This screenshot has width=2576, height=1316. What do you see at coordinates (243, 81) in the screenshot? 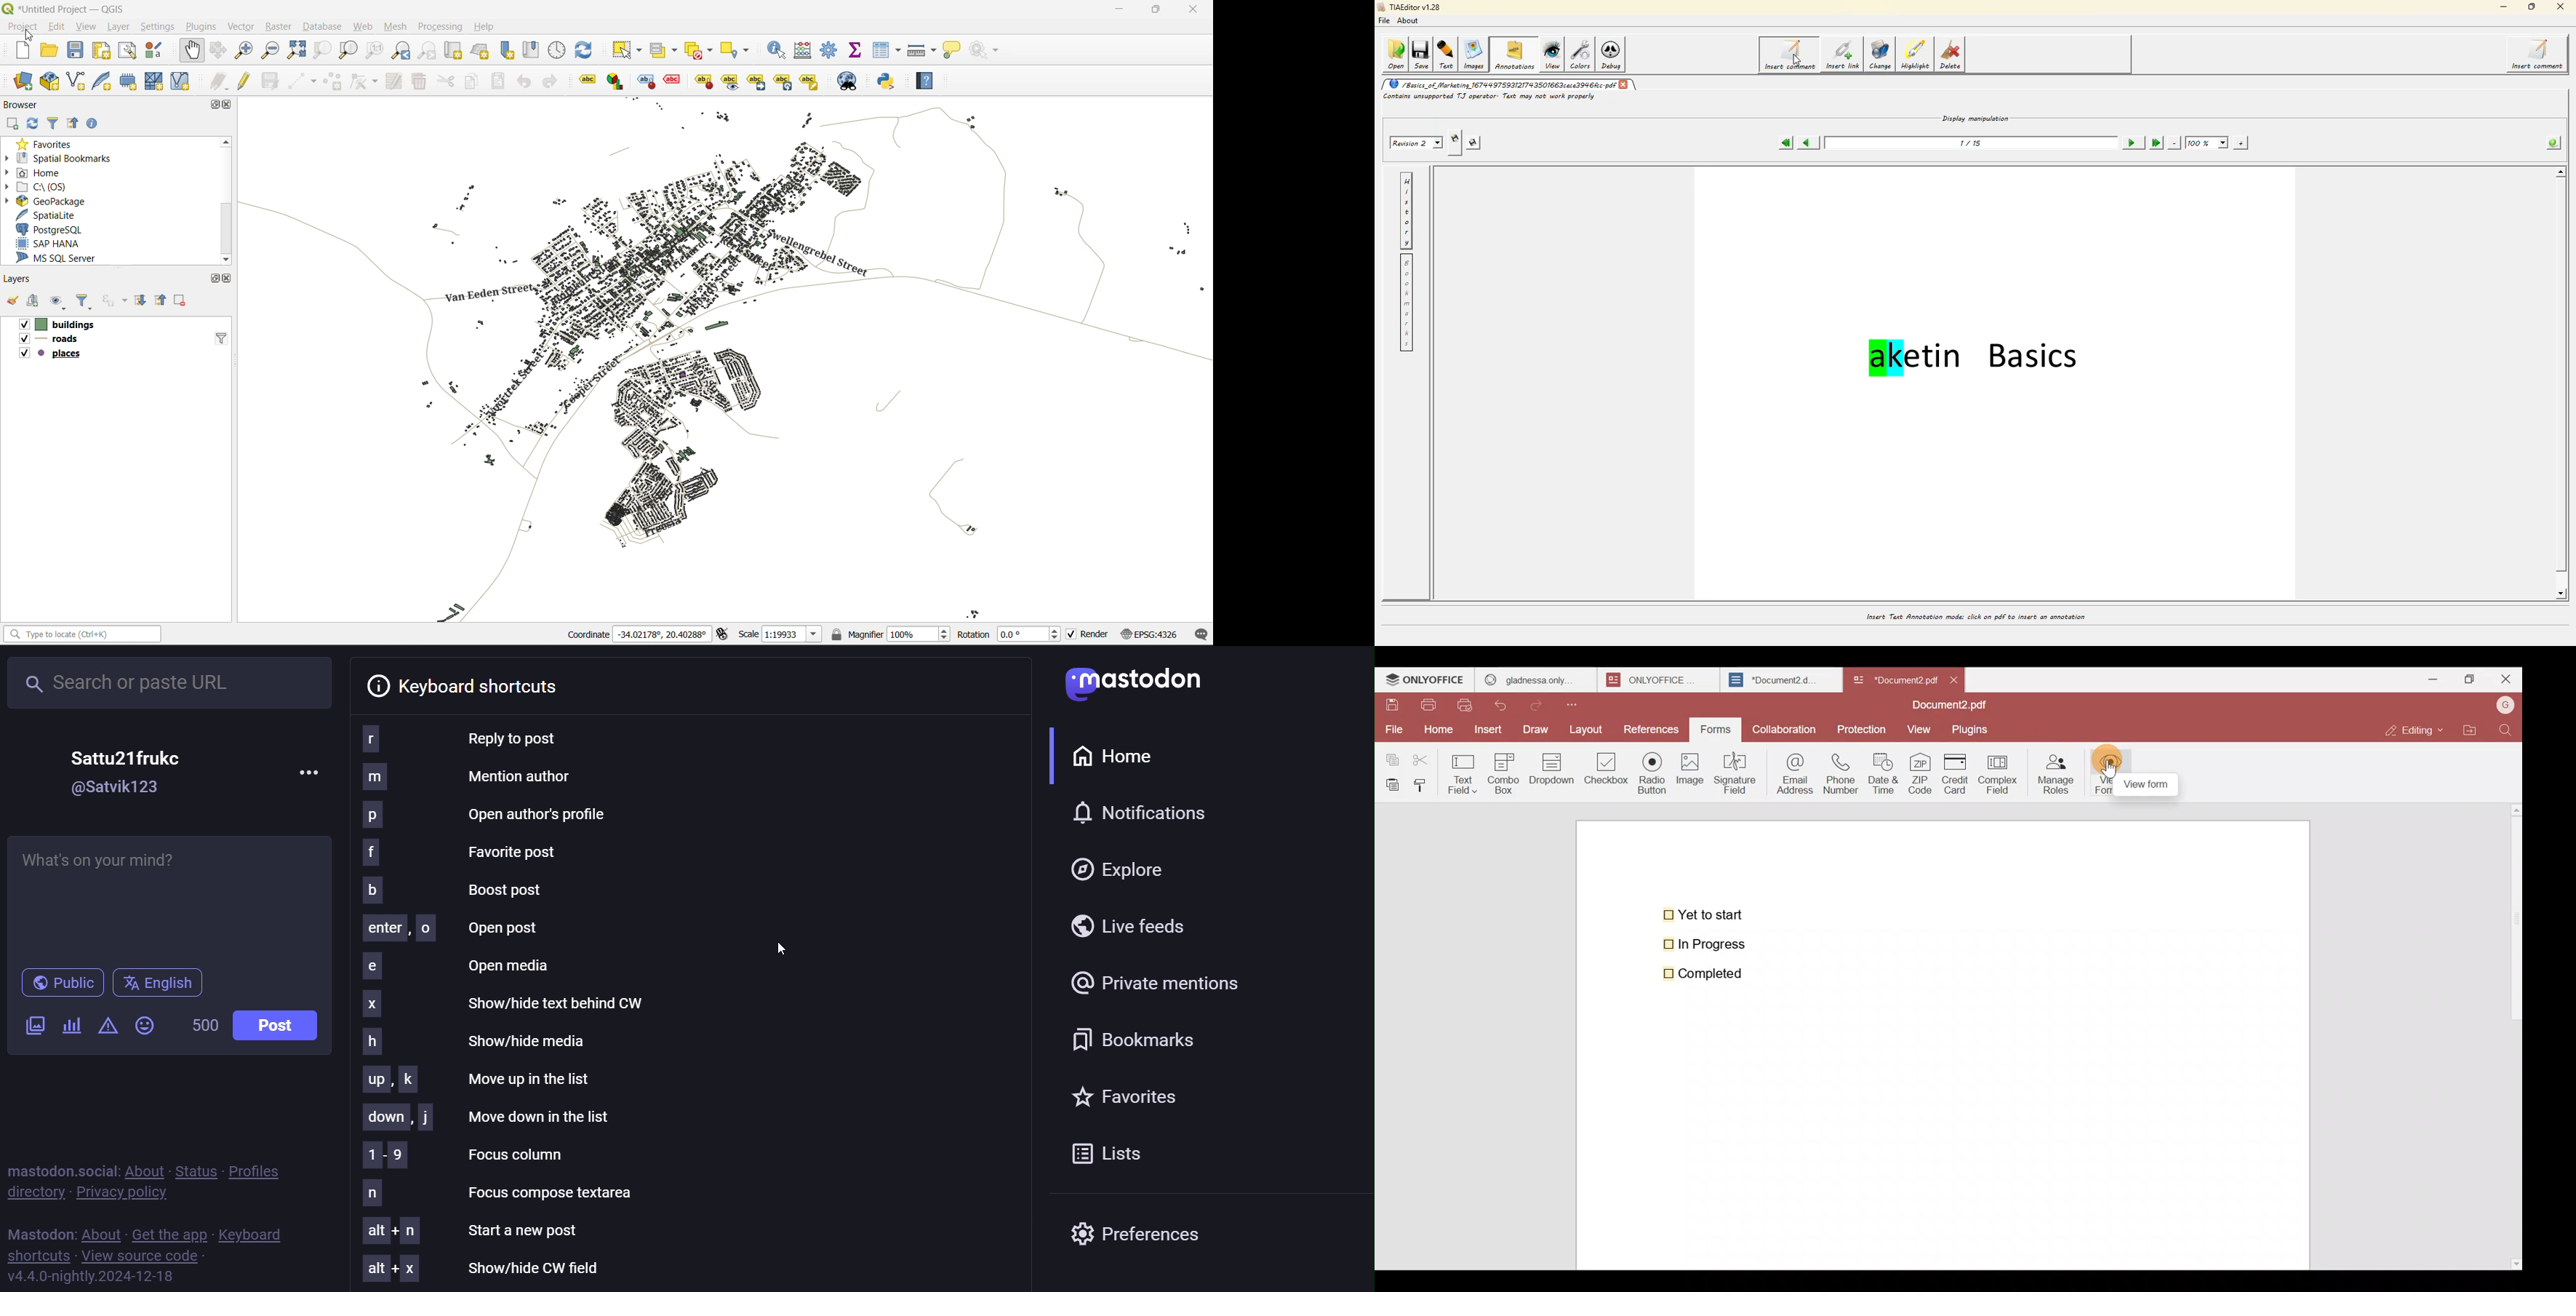
I see `toggle edits` at bounding box center [243, 81].